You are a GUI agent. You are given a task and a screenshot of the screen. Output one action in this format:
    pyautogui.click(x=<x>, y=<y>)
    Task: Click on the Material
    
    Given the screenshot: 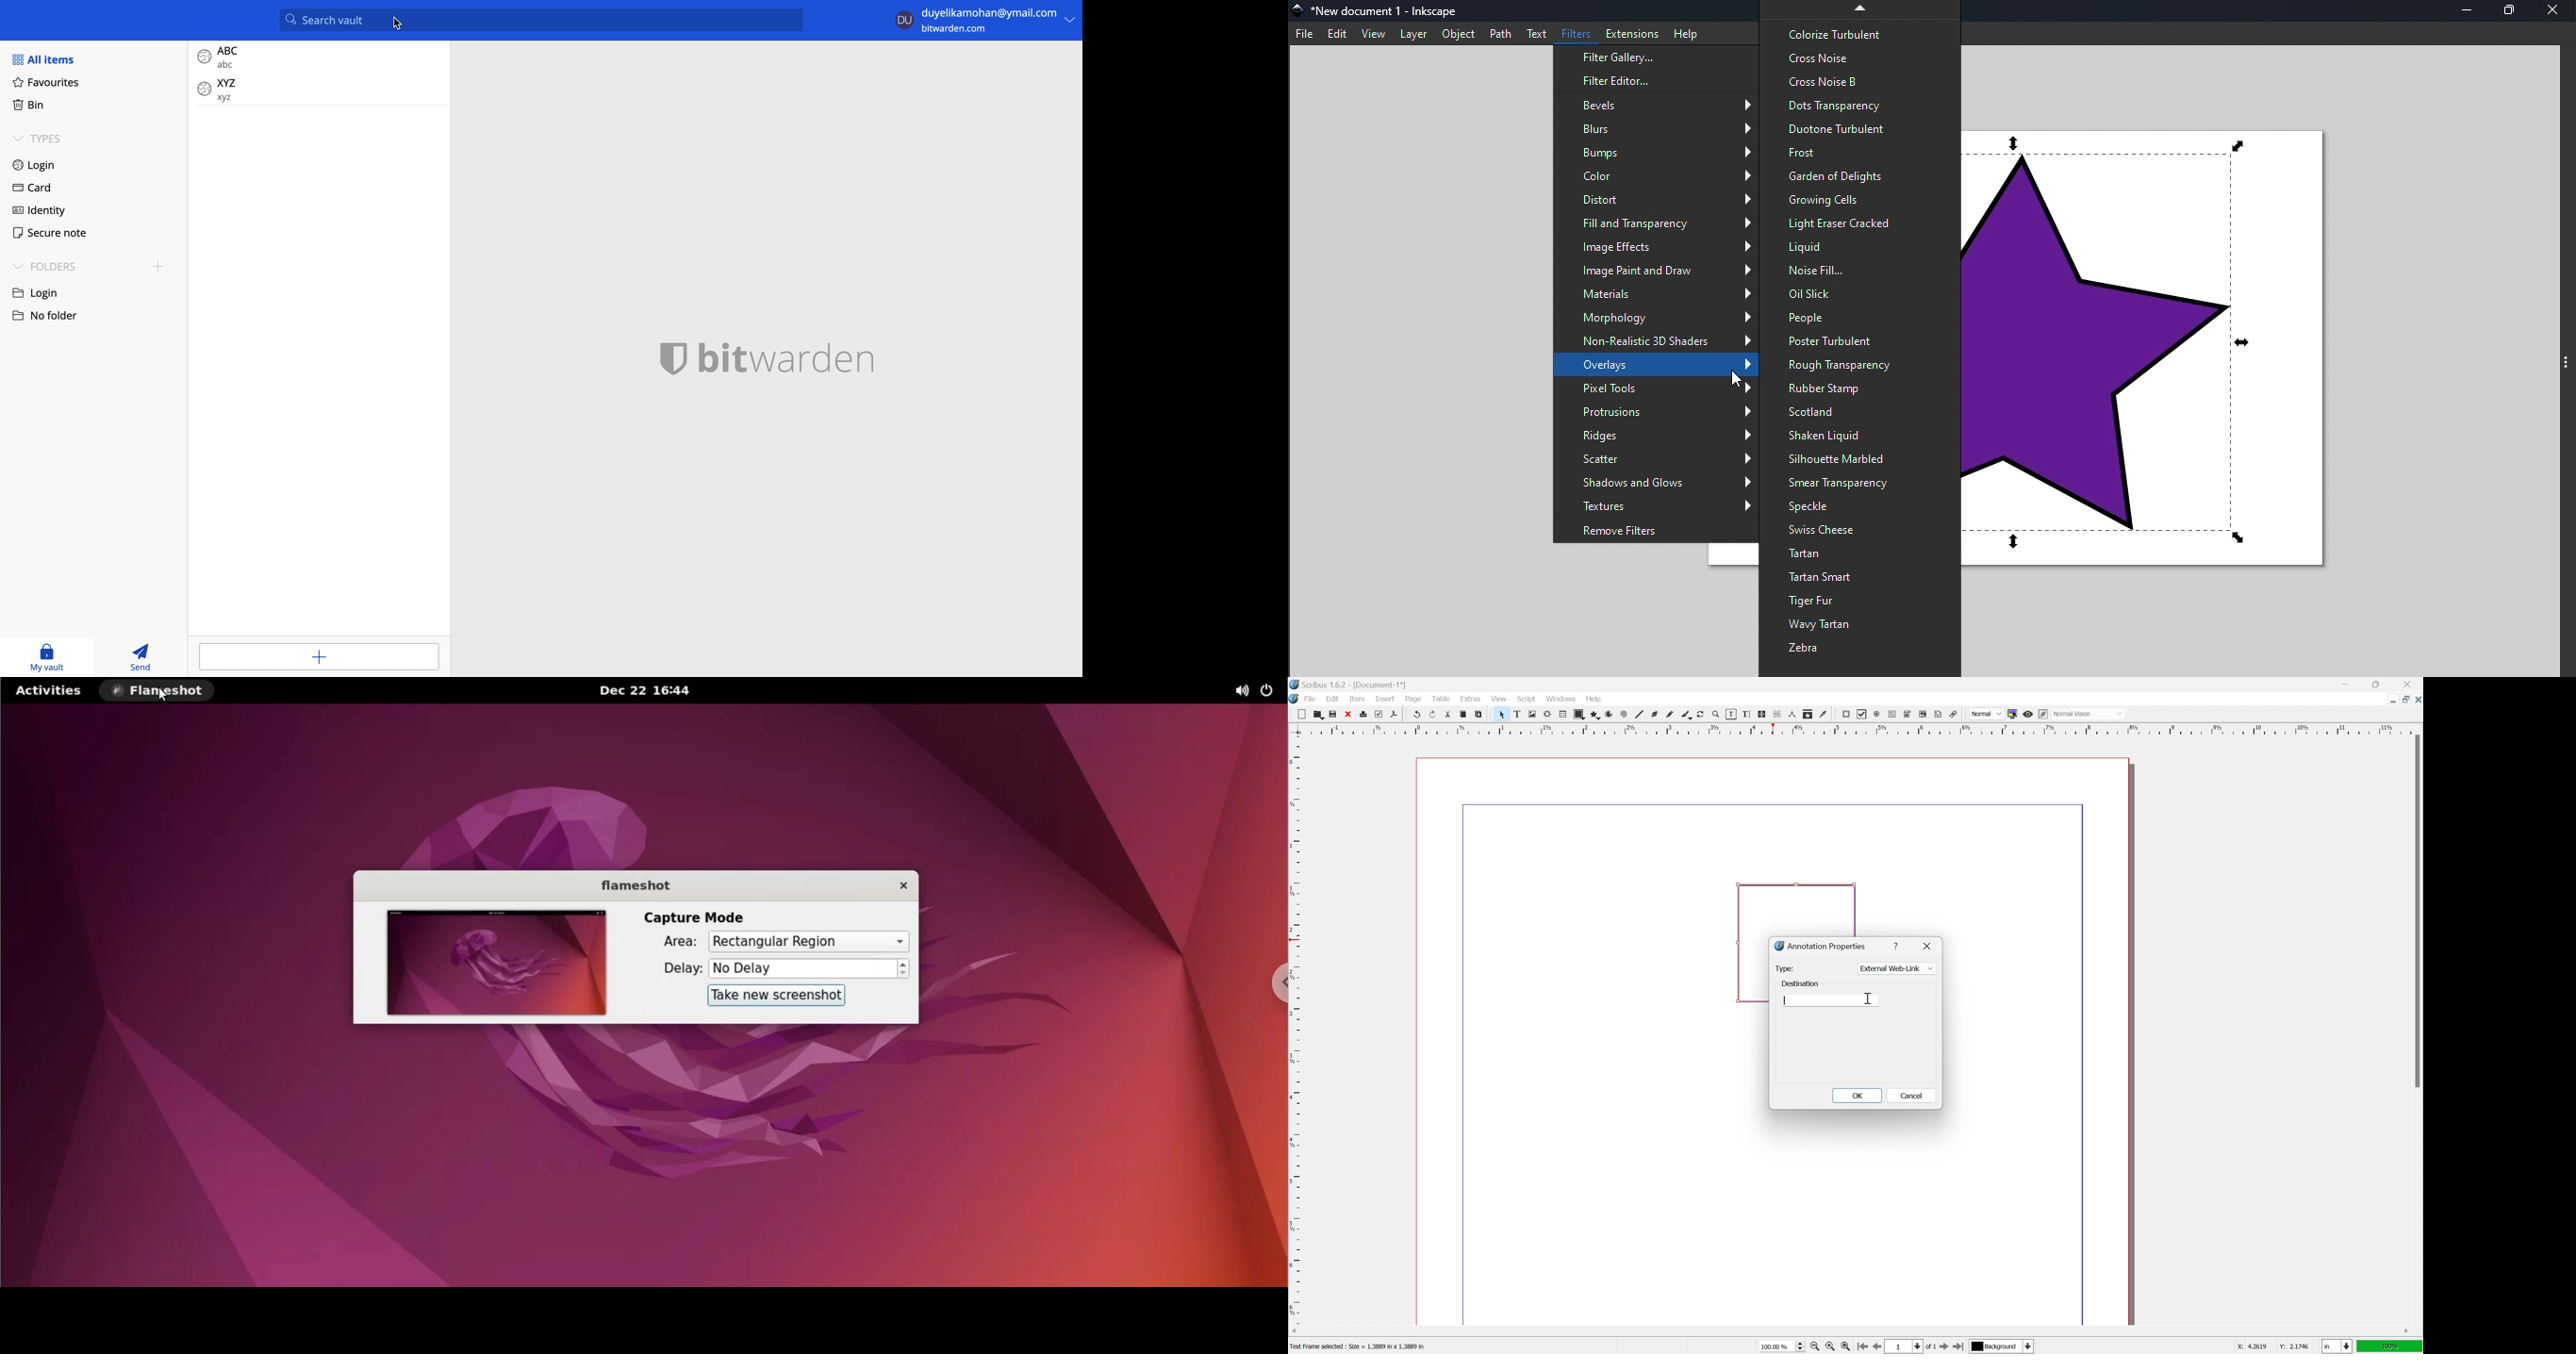 What is the action you would take?
    pyautogui.click(x=1658, y=294)
    